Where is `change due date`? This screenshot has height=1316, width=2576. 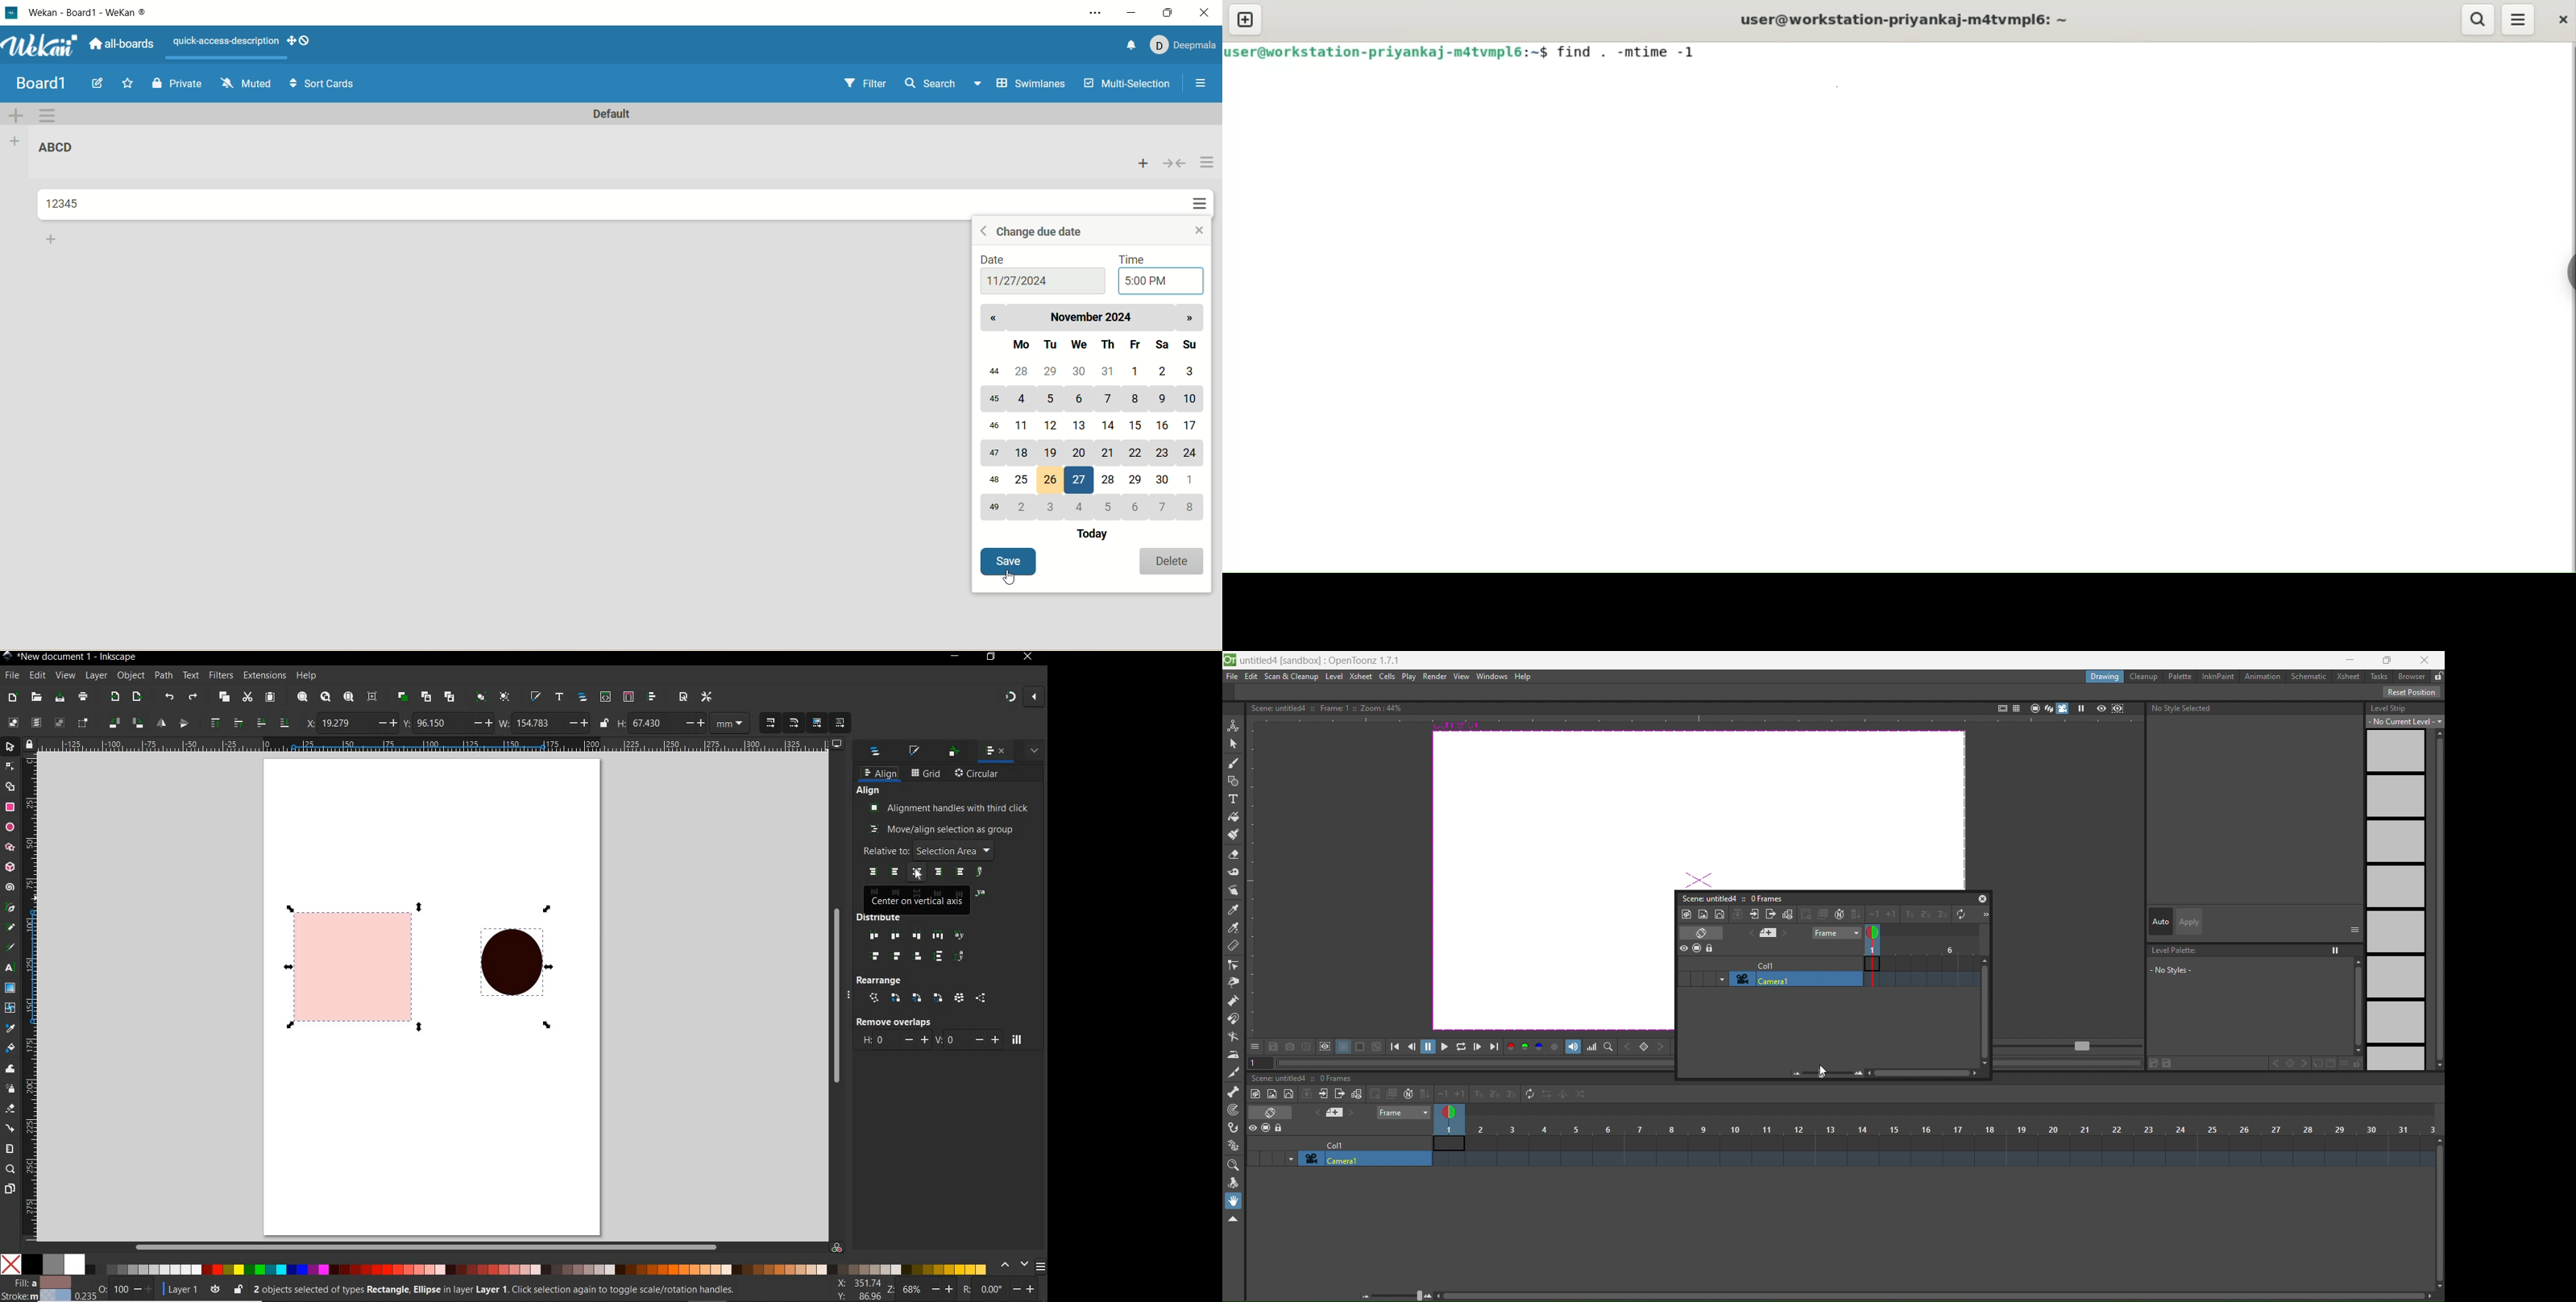 change due date is located at coordinates (1033, 232).